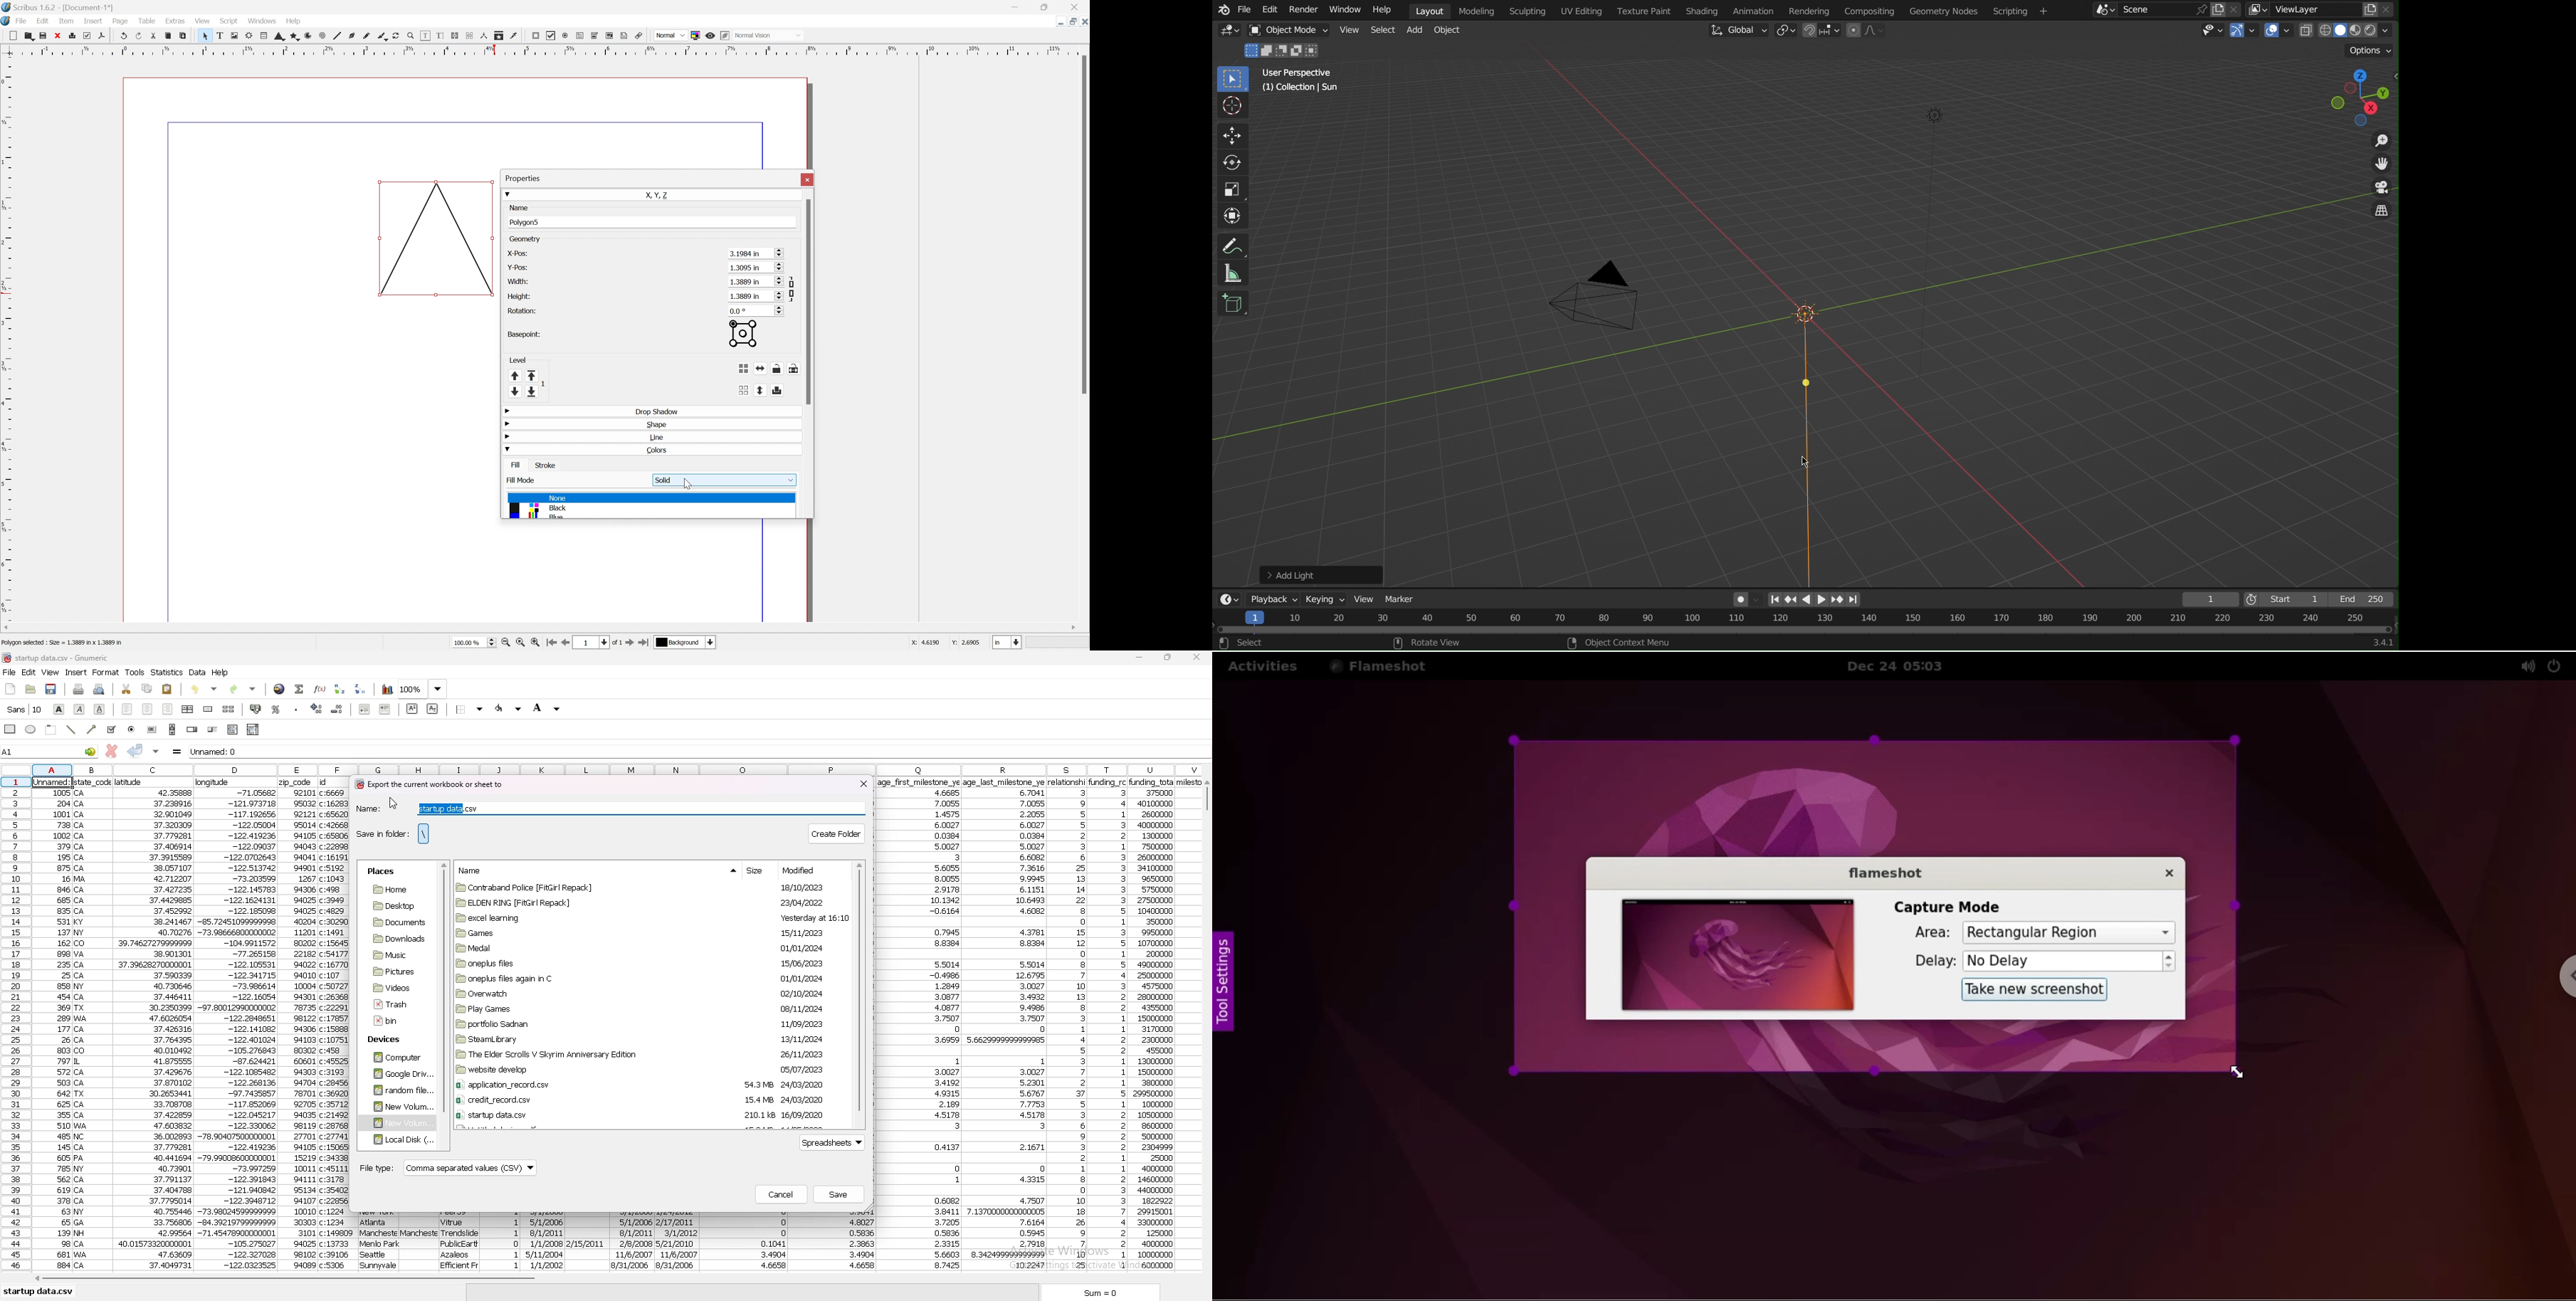 Image resolution: width=2576 pixels, height=1316 pixels. What do you see at coordinates (551, 643) in the screenshot?
I see `Go to first page` at bounding box center [551, 643].